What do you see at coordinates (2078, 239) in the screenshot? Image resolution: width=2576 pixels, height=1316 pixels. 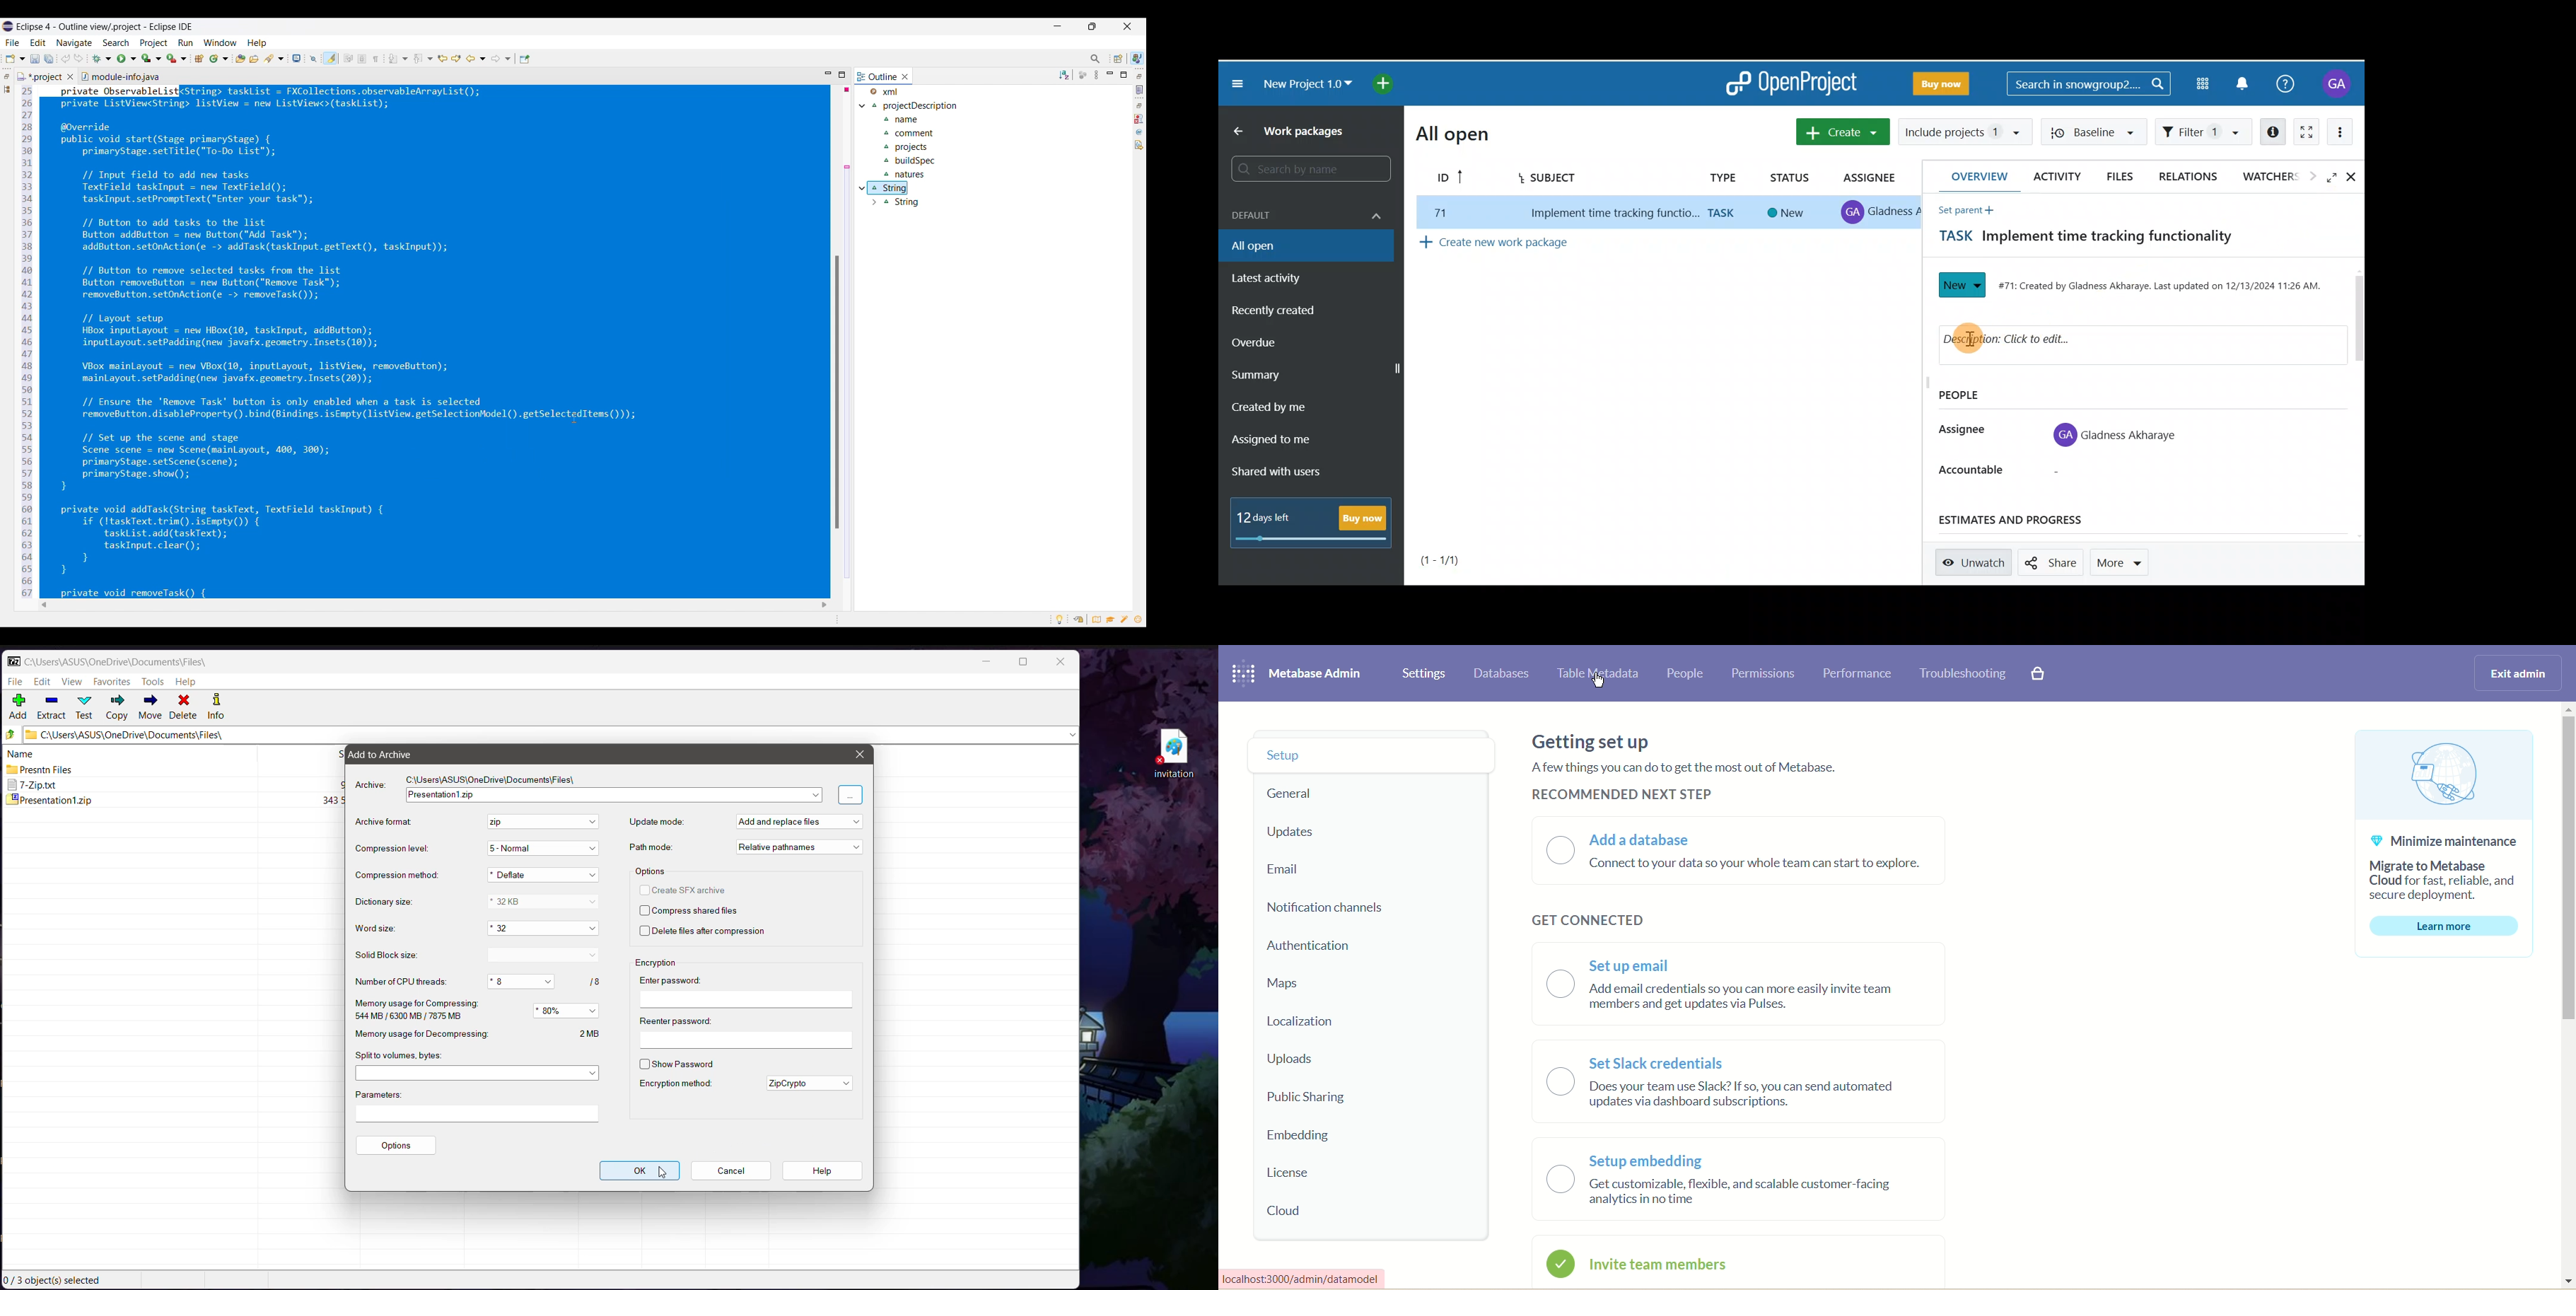 I see `Task title` at bounding box center [2078, 239].